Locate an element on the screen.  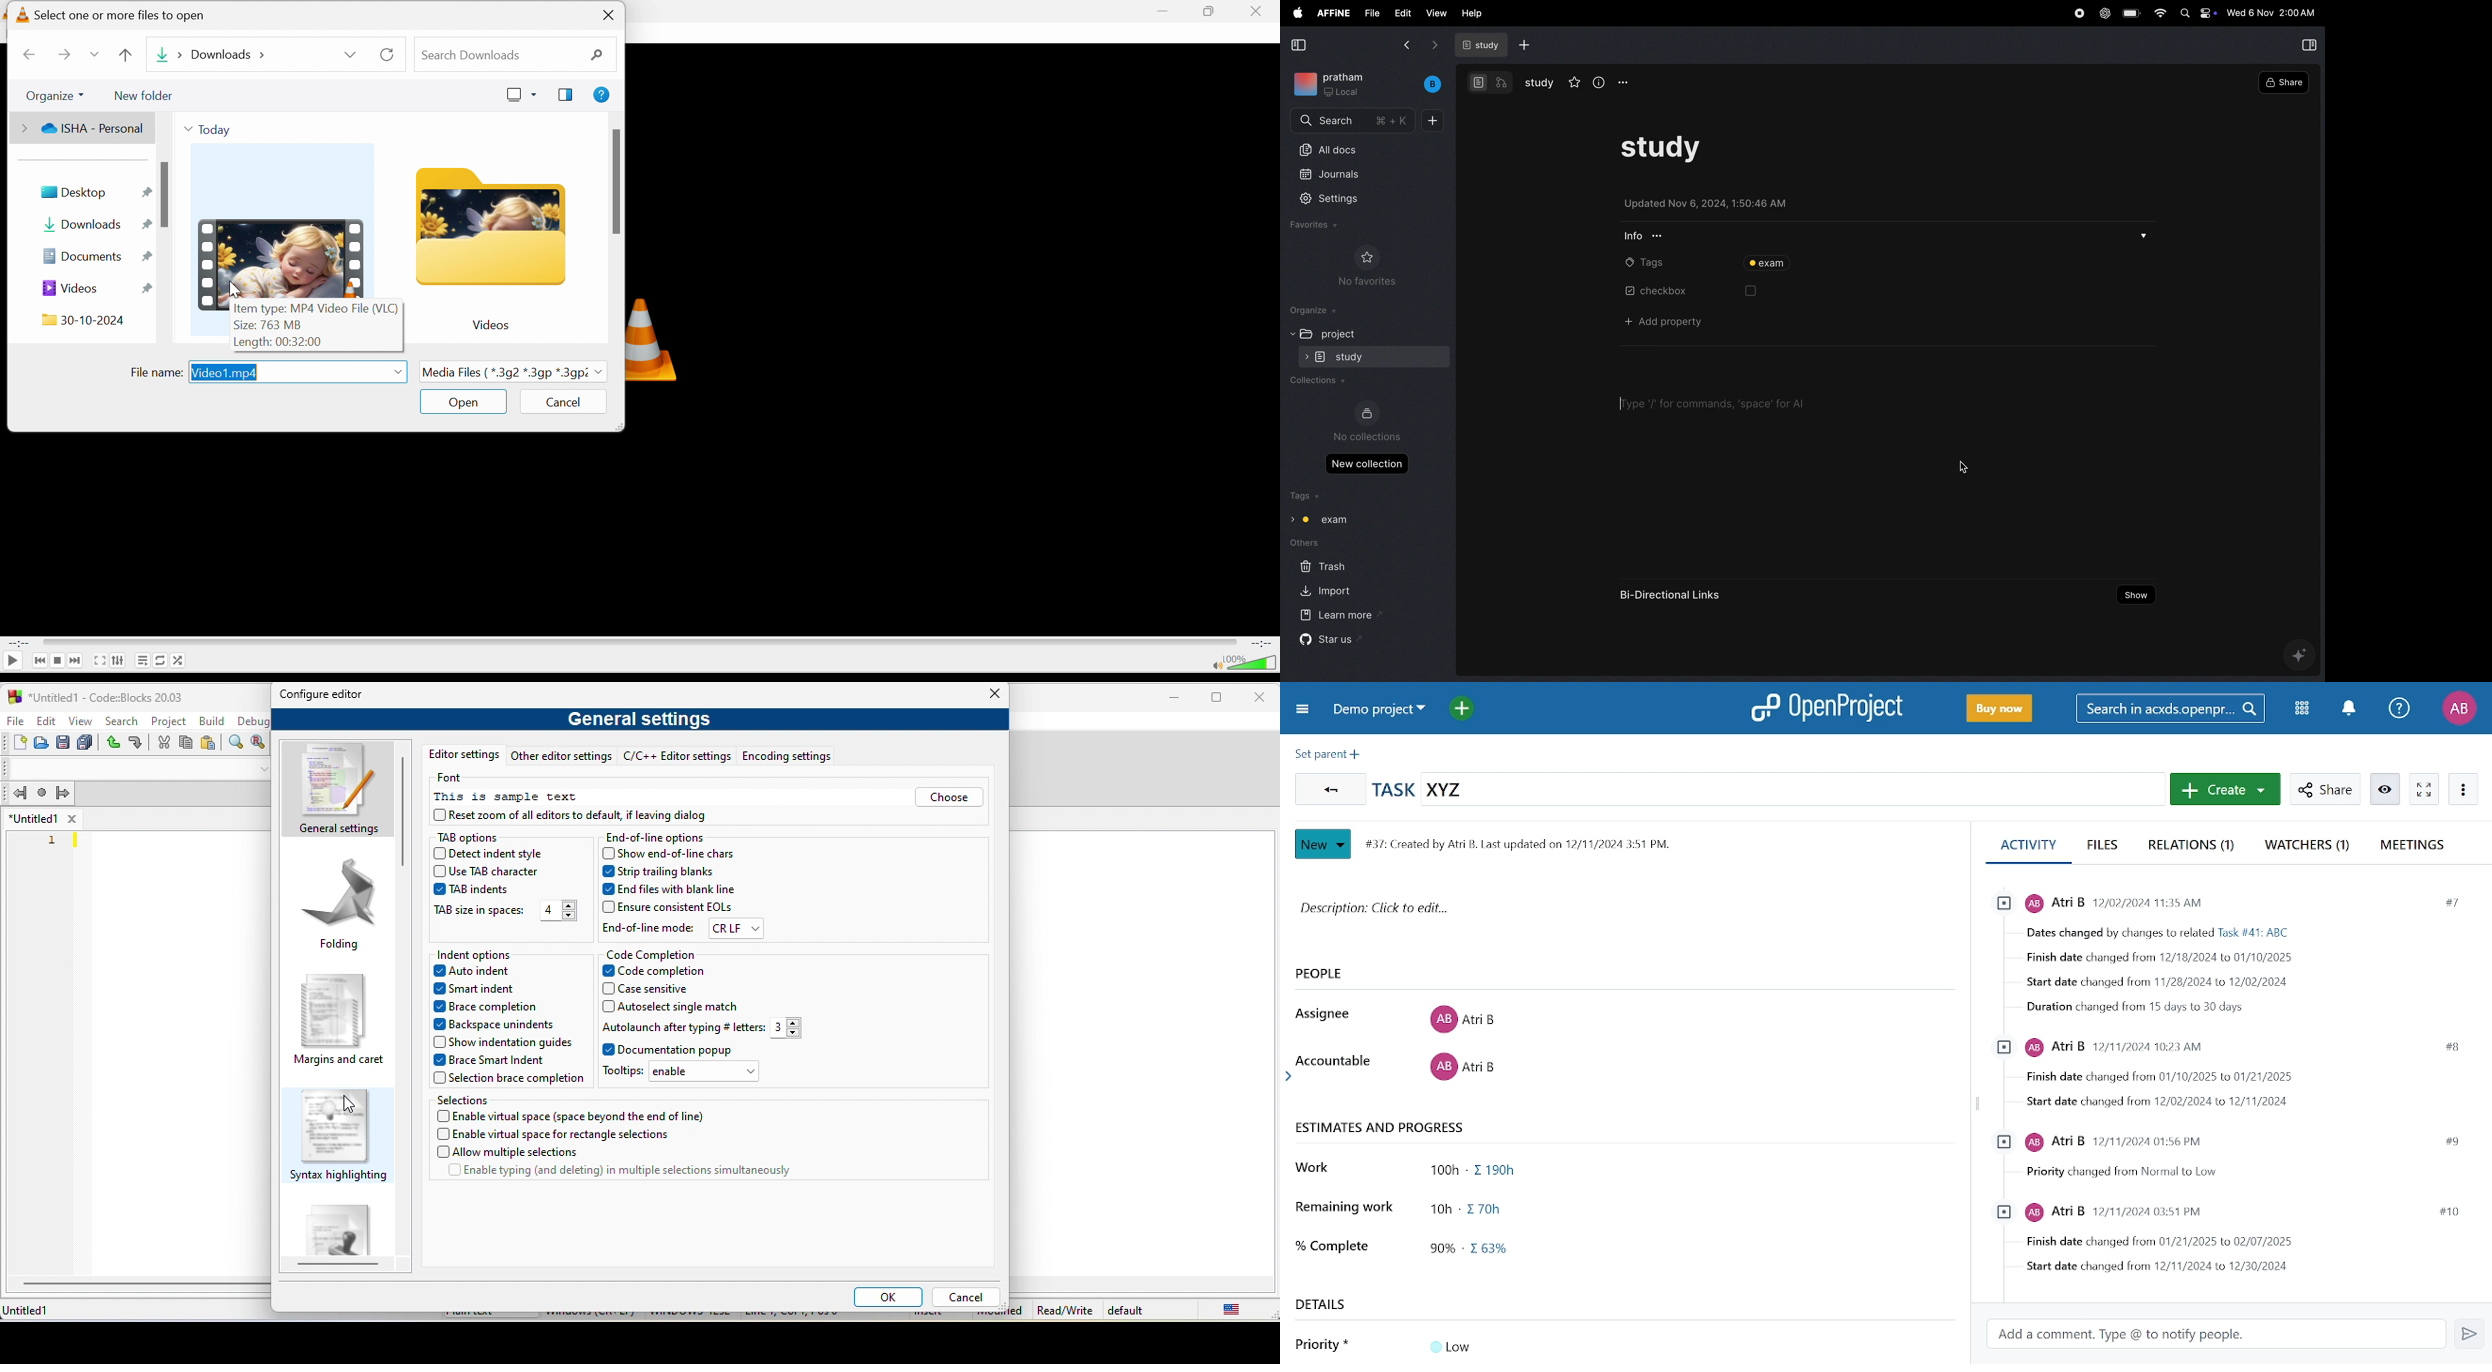
encoding settings is located at coordinates (789, 757).